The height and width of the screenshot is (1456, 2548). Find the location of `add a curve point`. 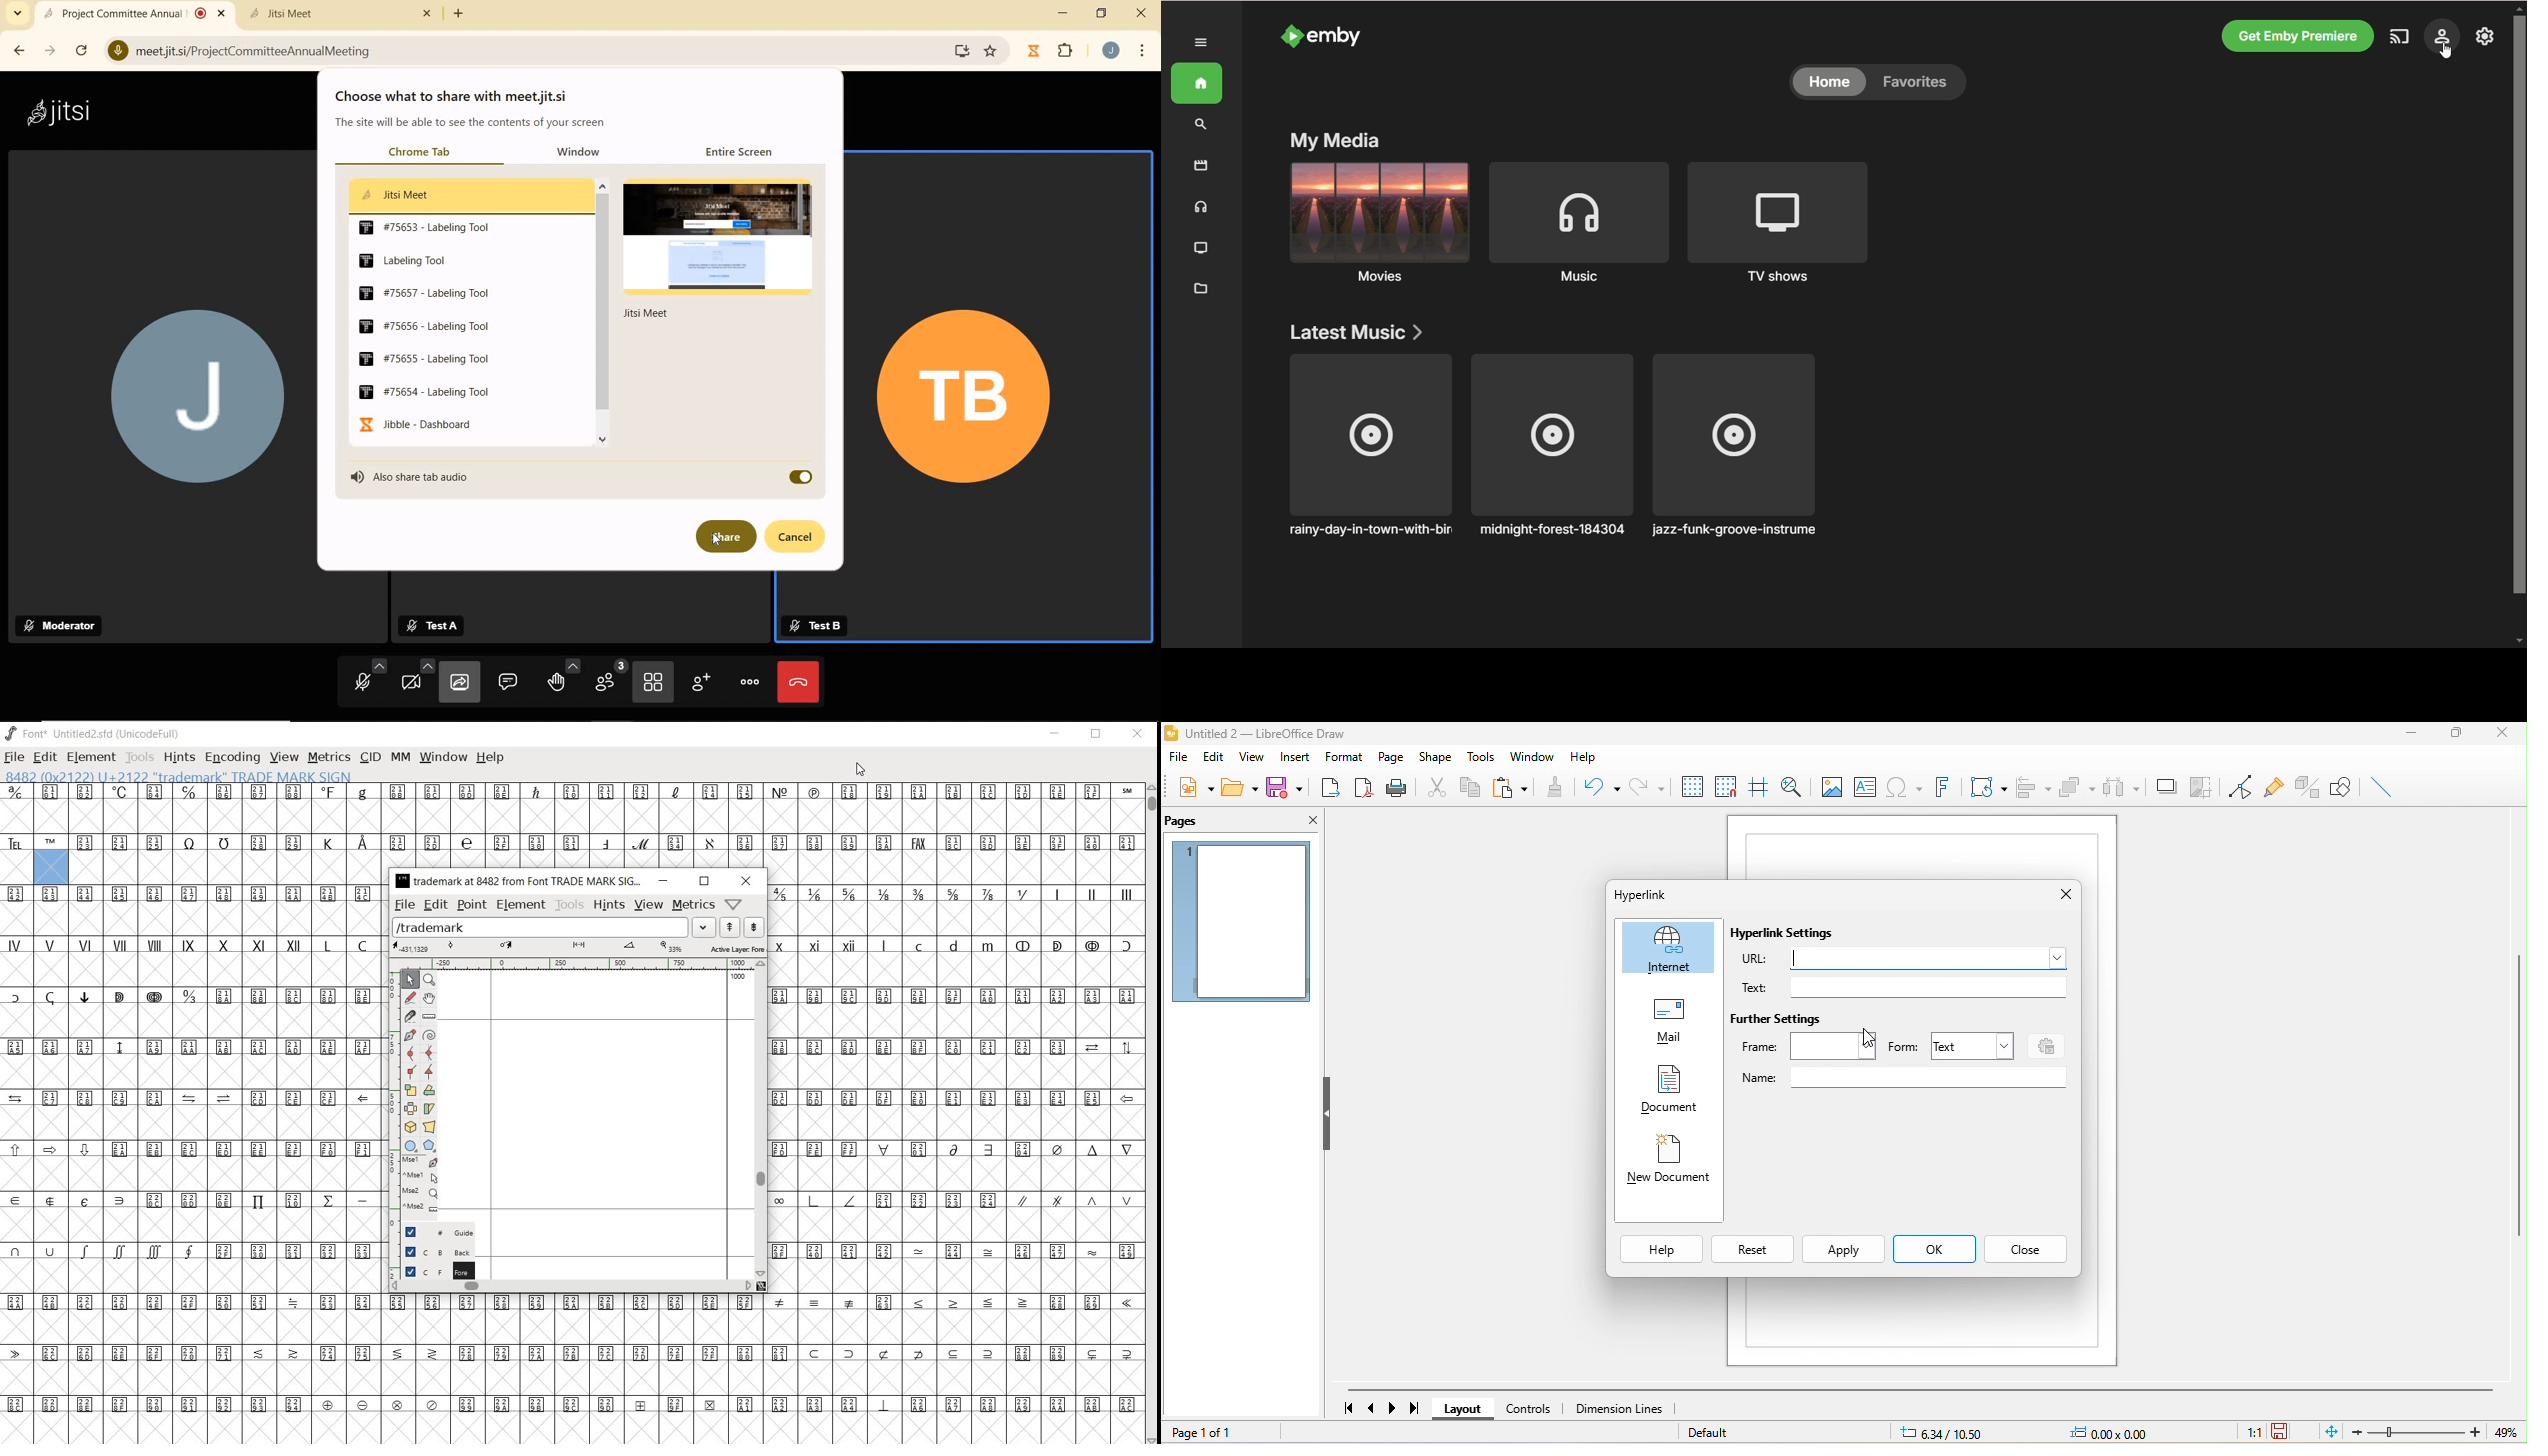

add a curve point is located at coordinates (410, 1052).